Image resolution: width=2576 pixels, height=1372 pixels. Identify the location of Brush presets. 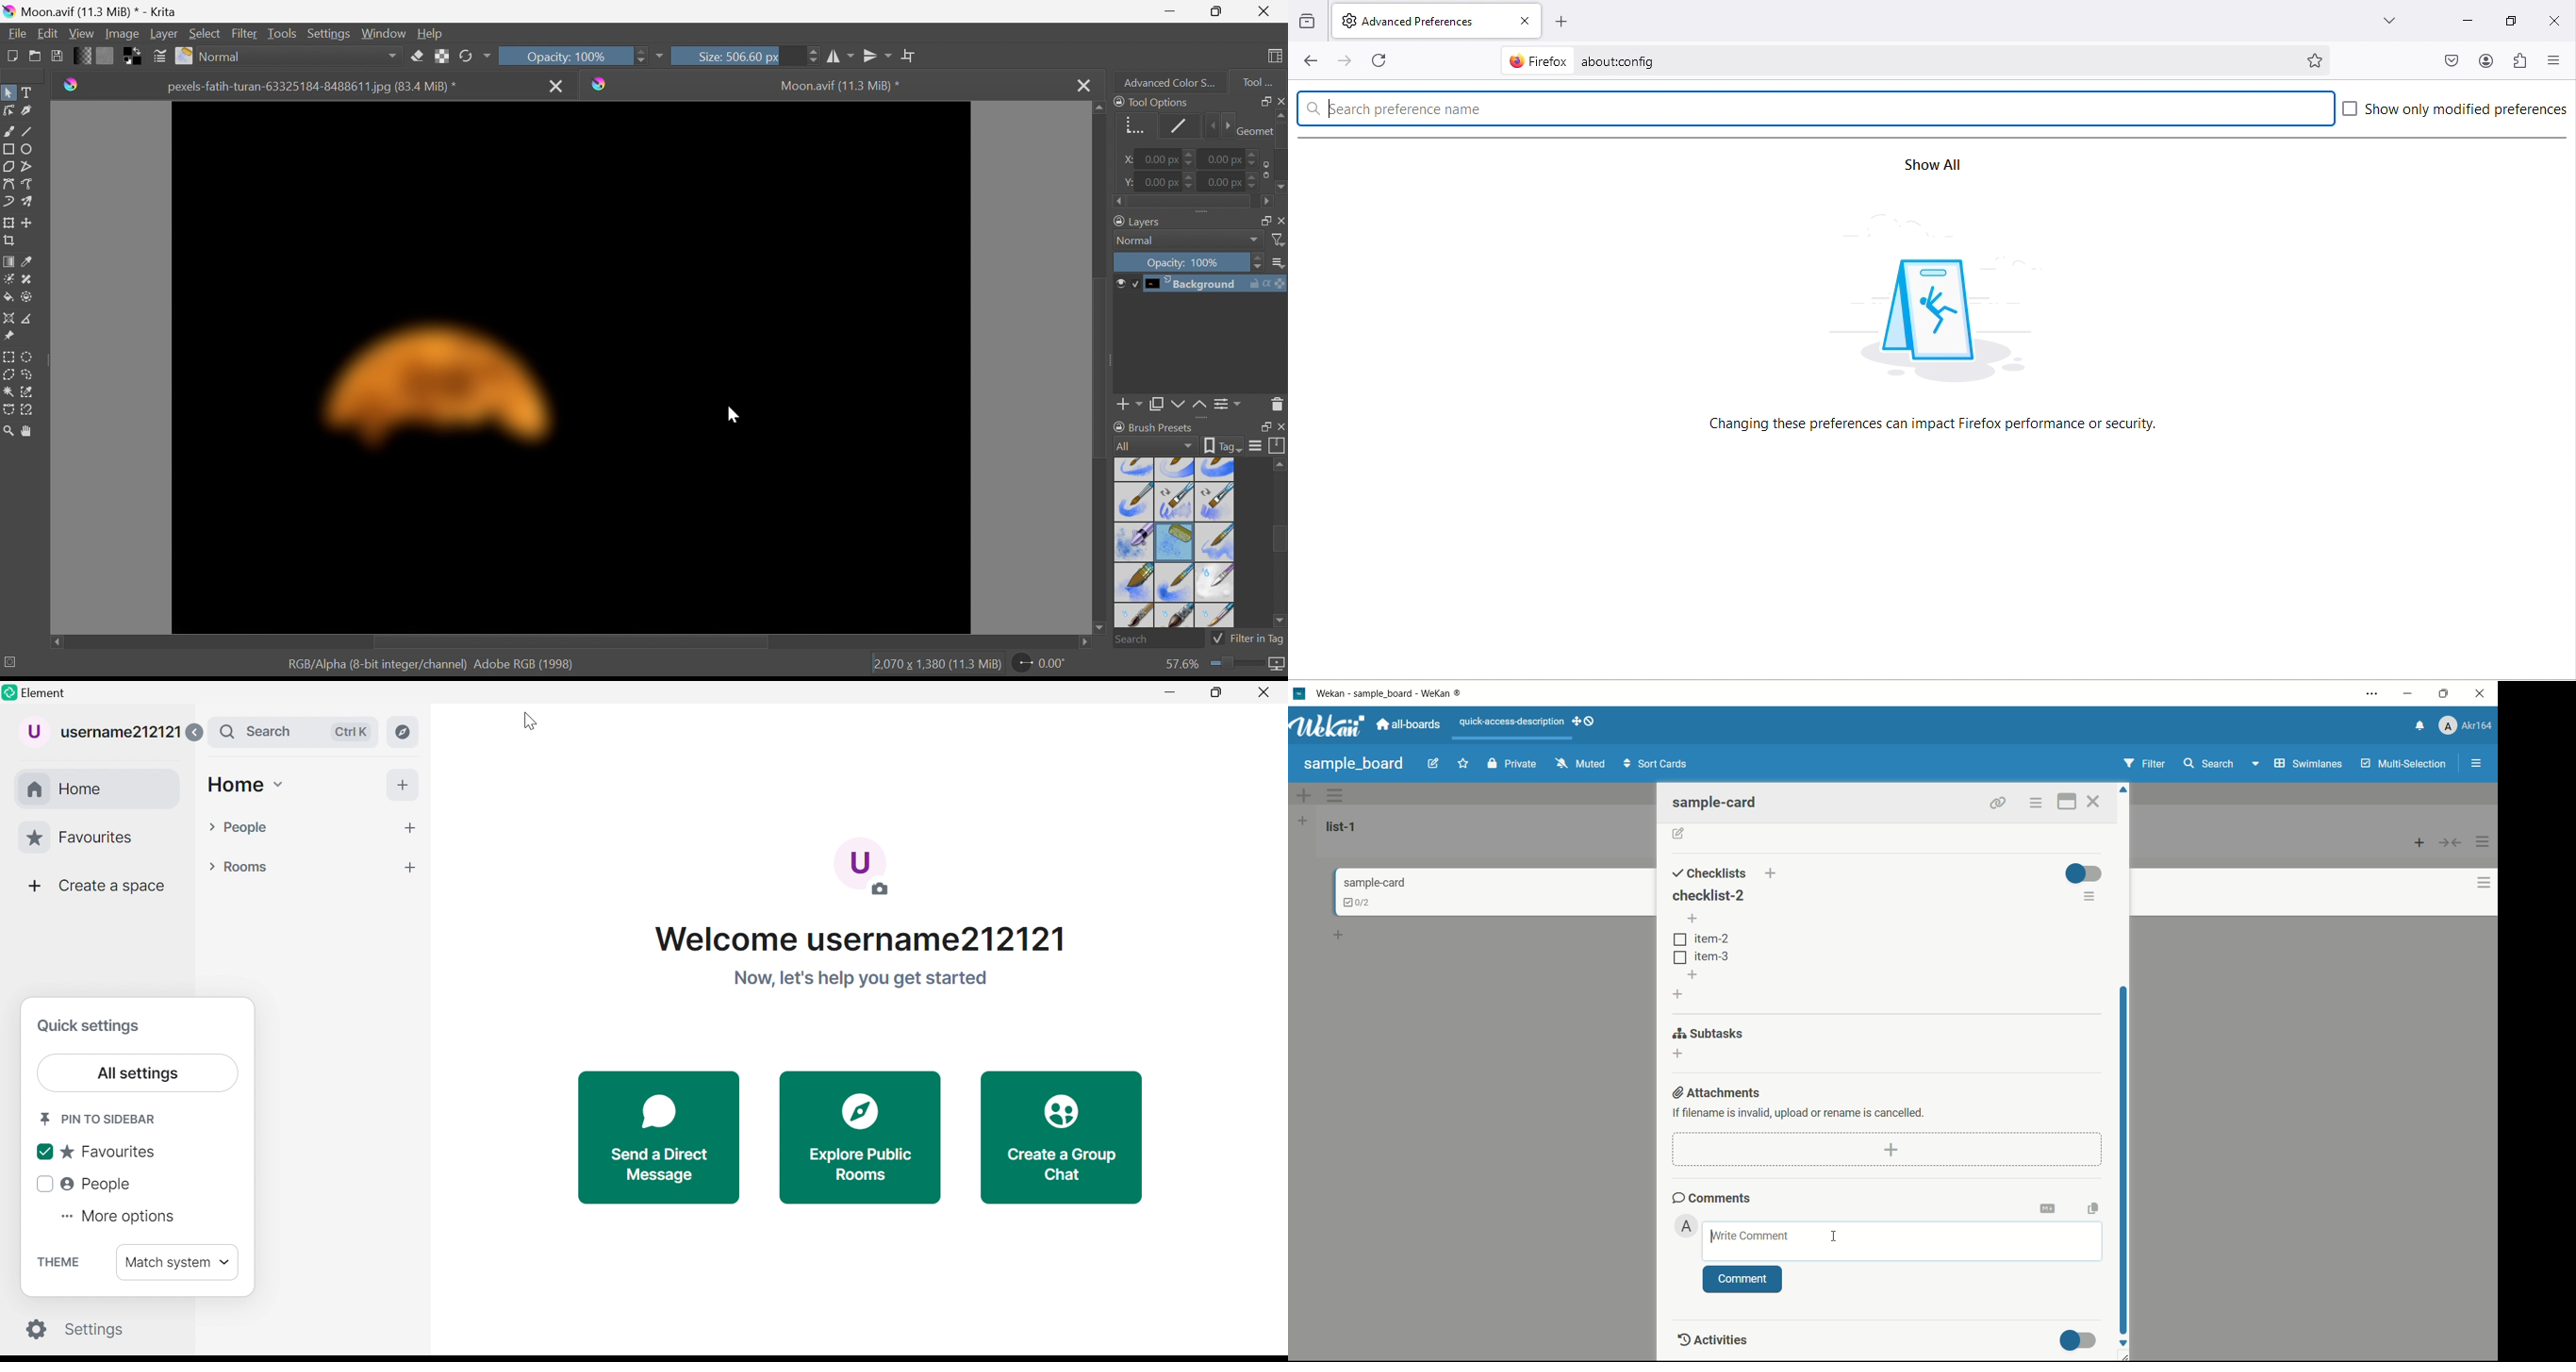
(1156, 429).